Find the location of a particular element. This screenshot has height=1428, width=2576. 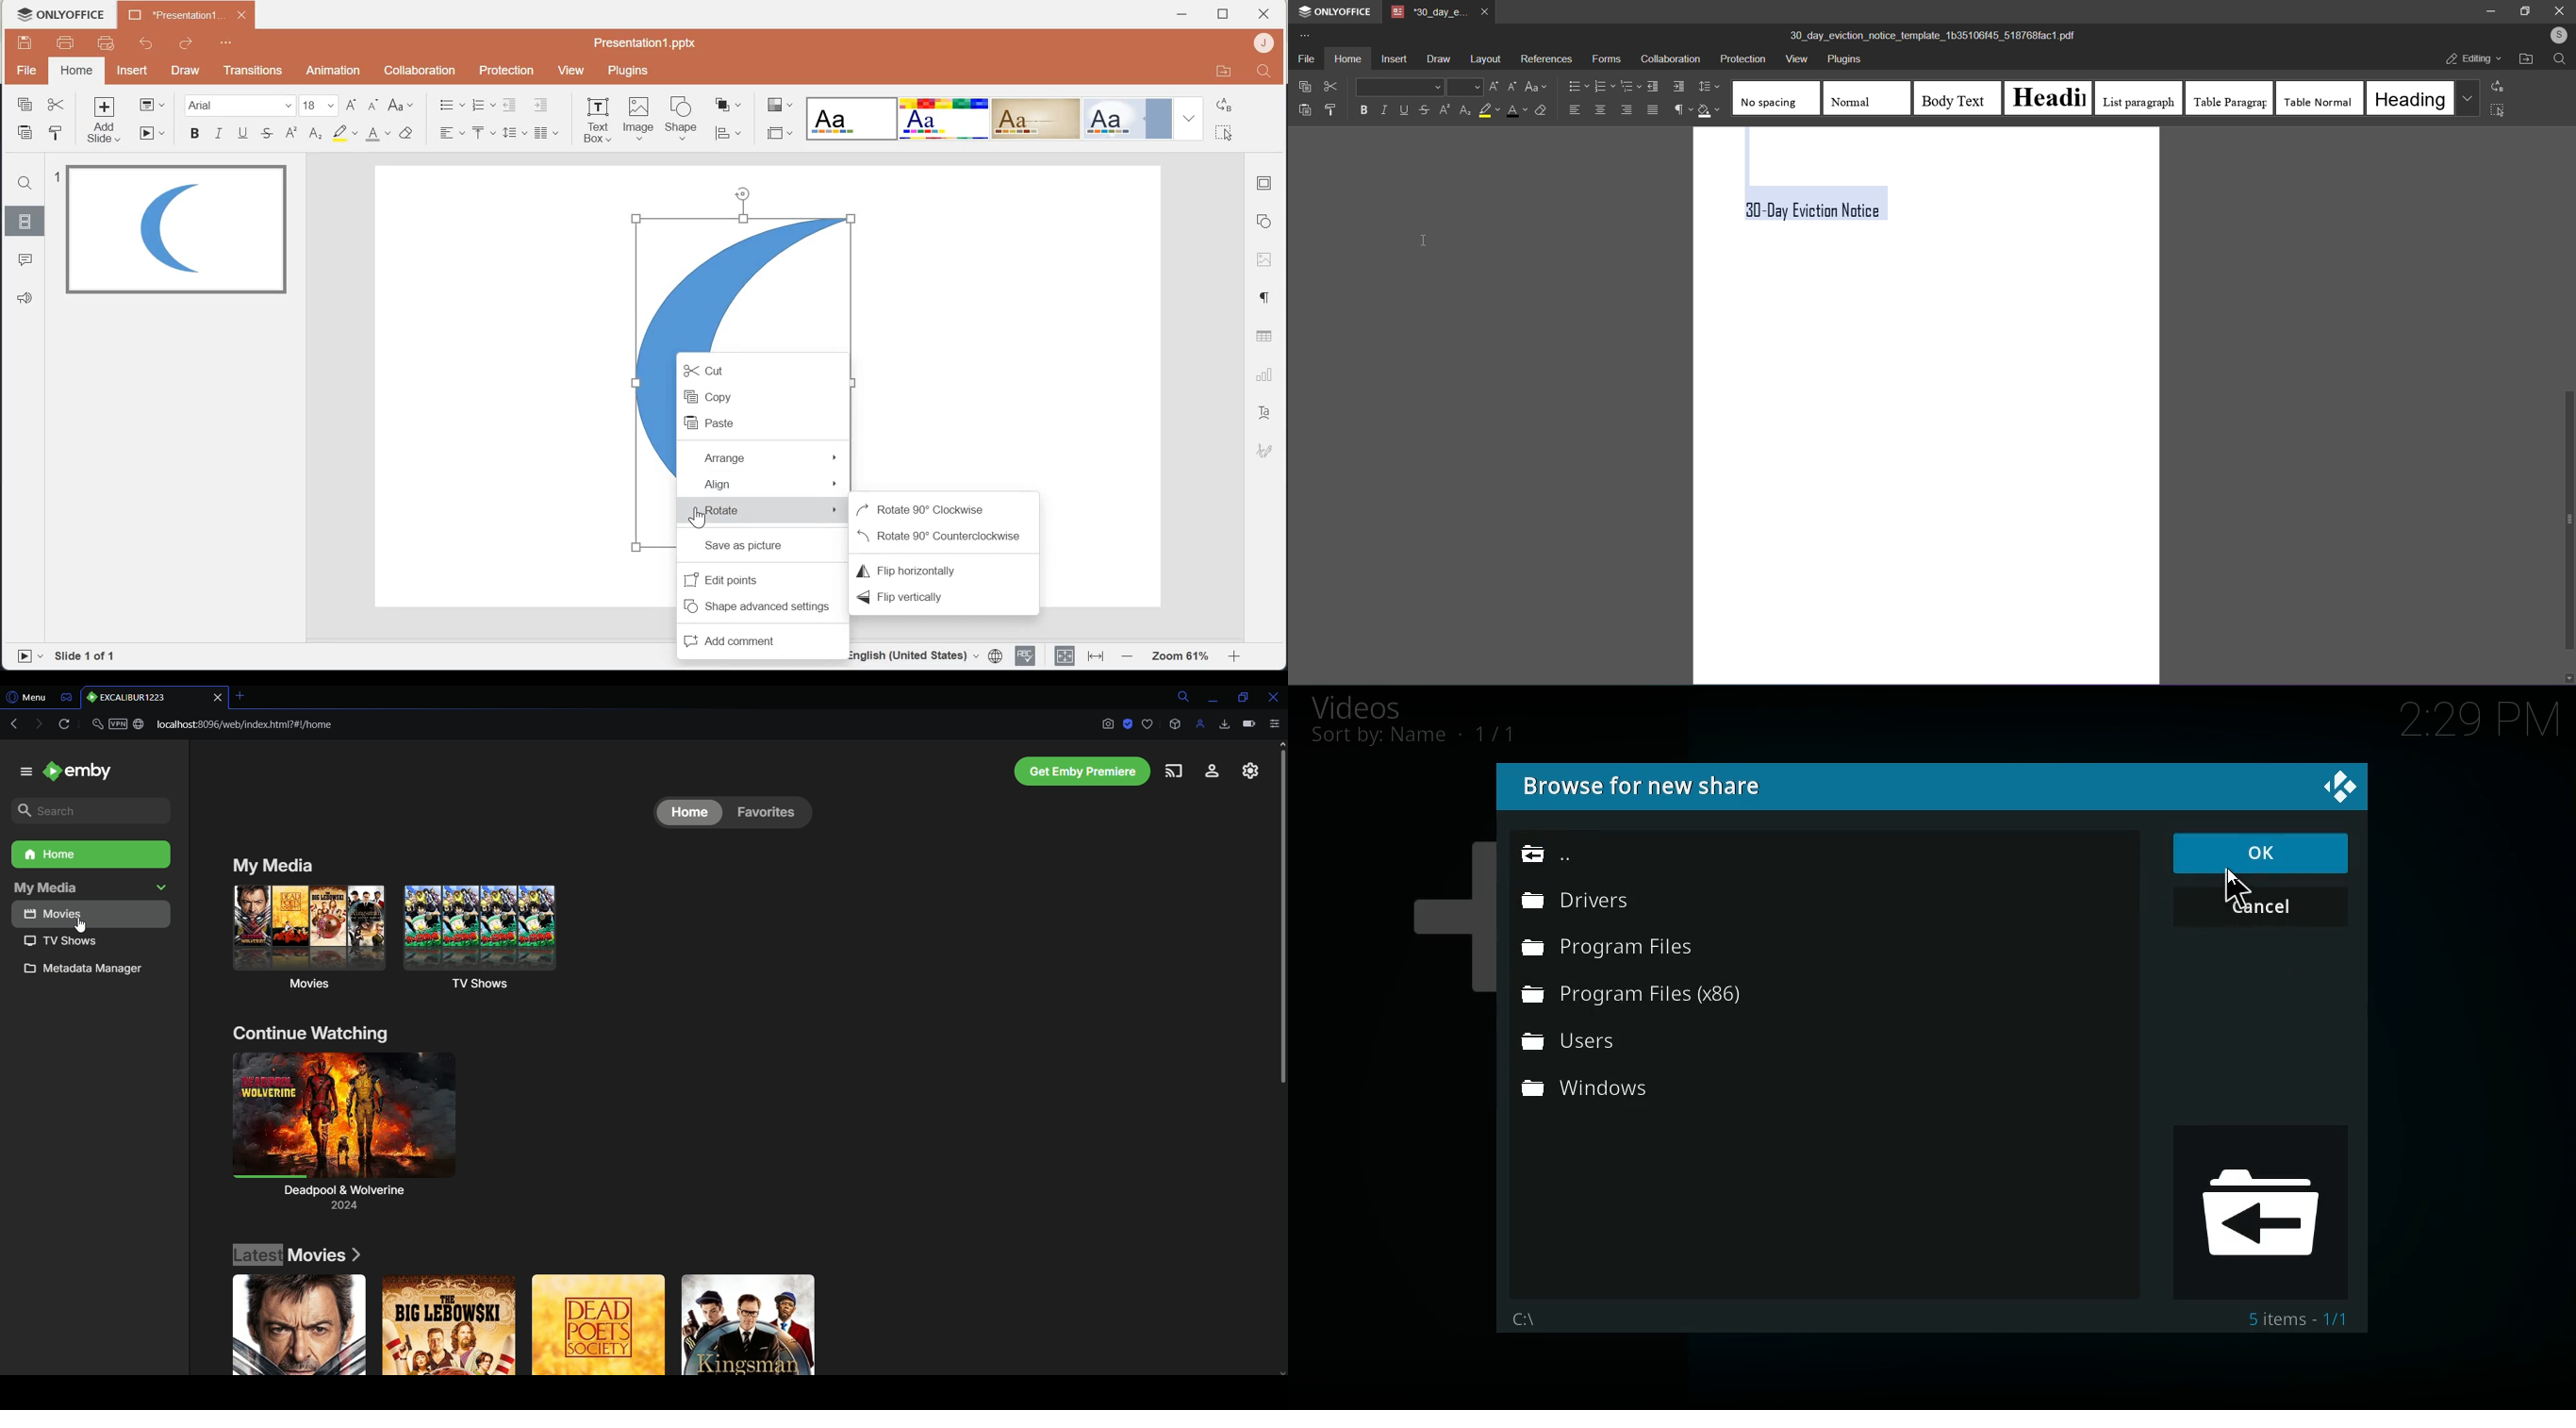

English(United Stated) is located at coordinates (914, 658).